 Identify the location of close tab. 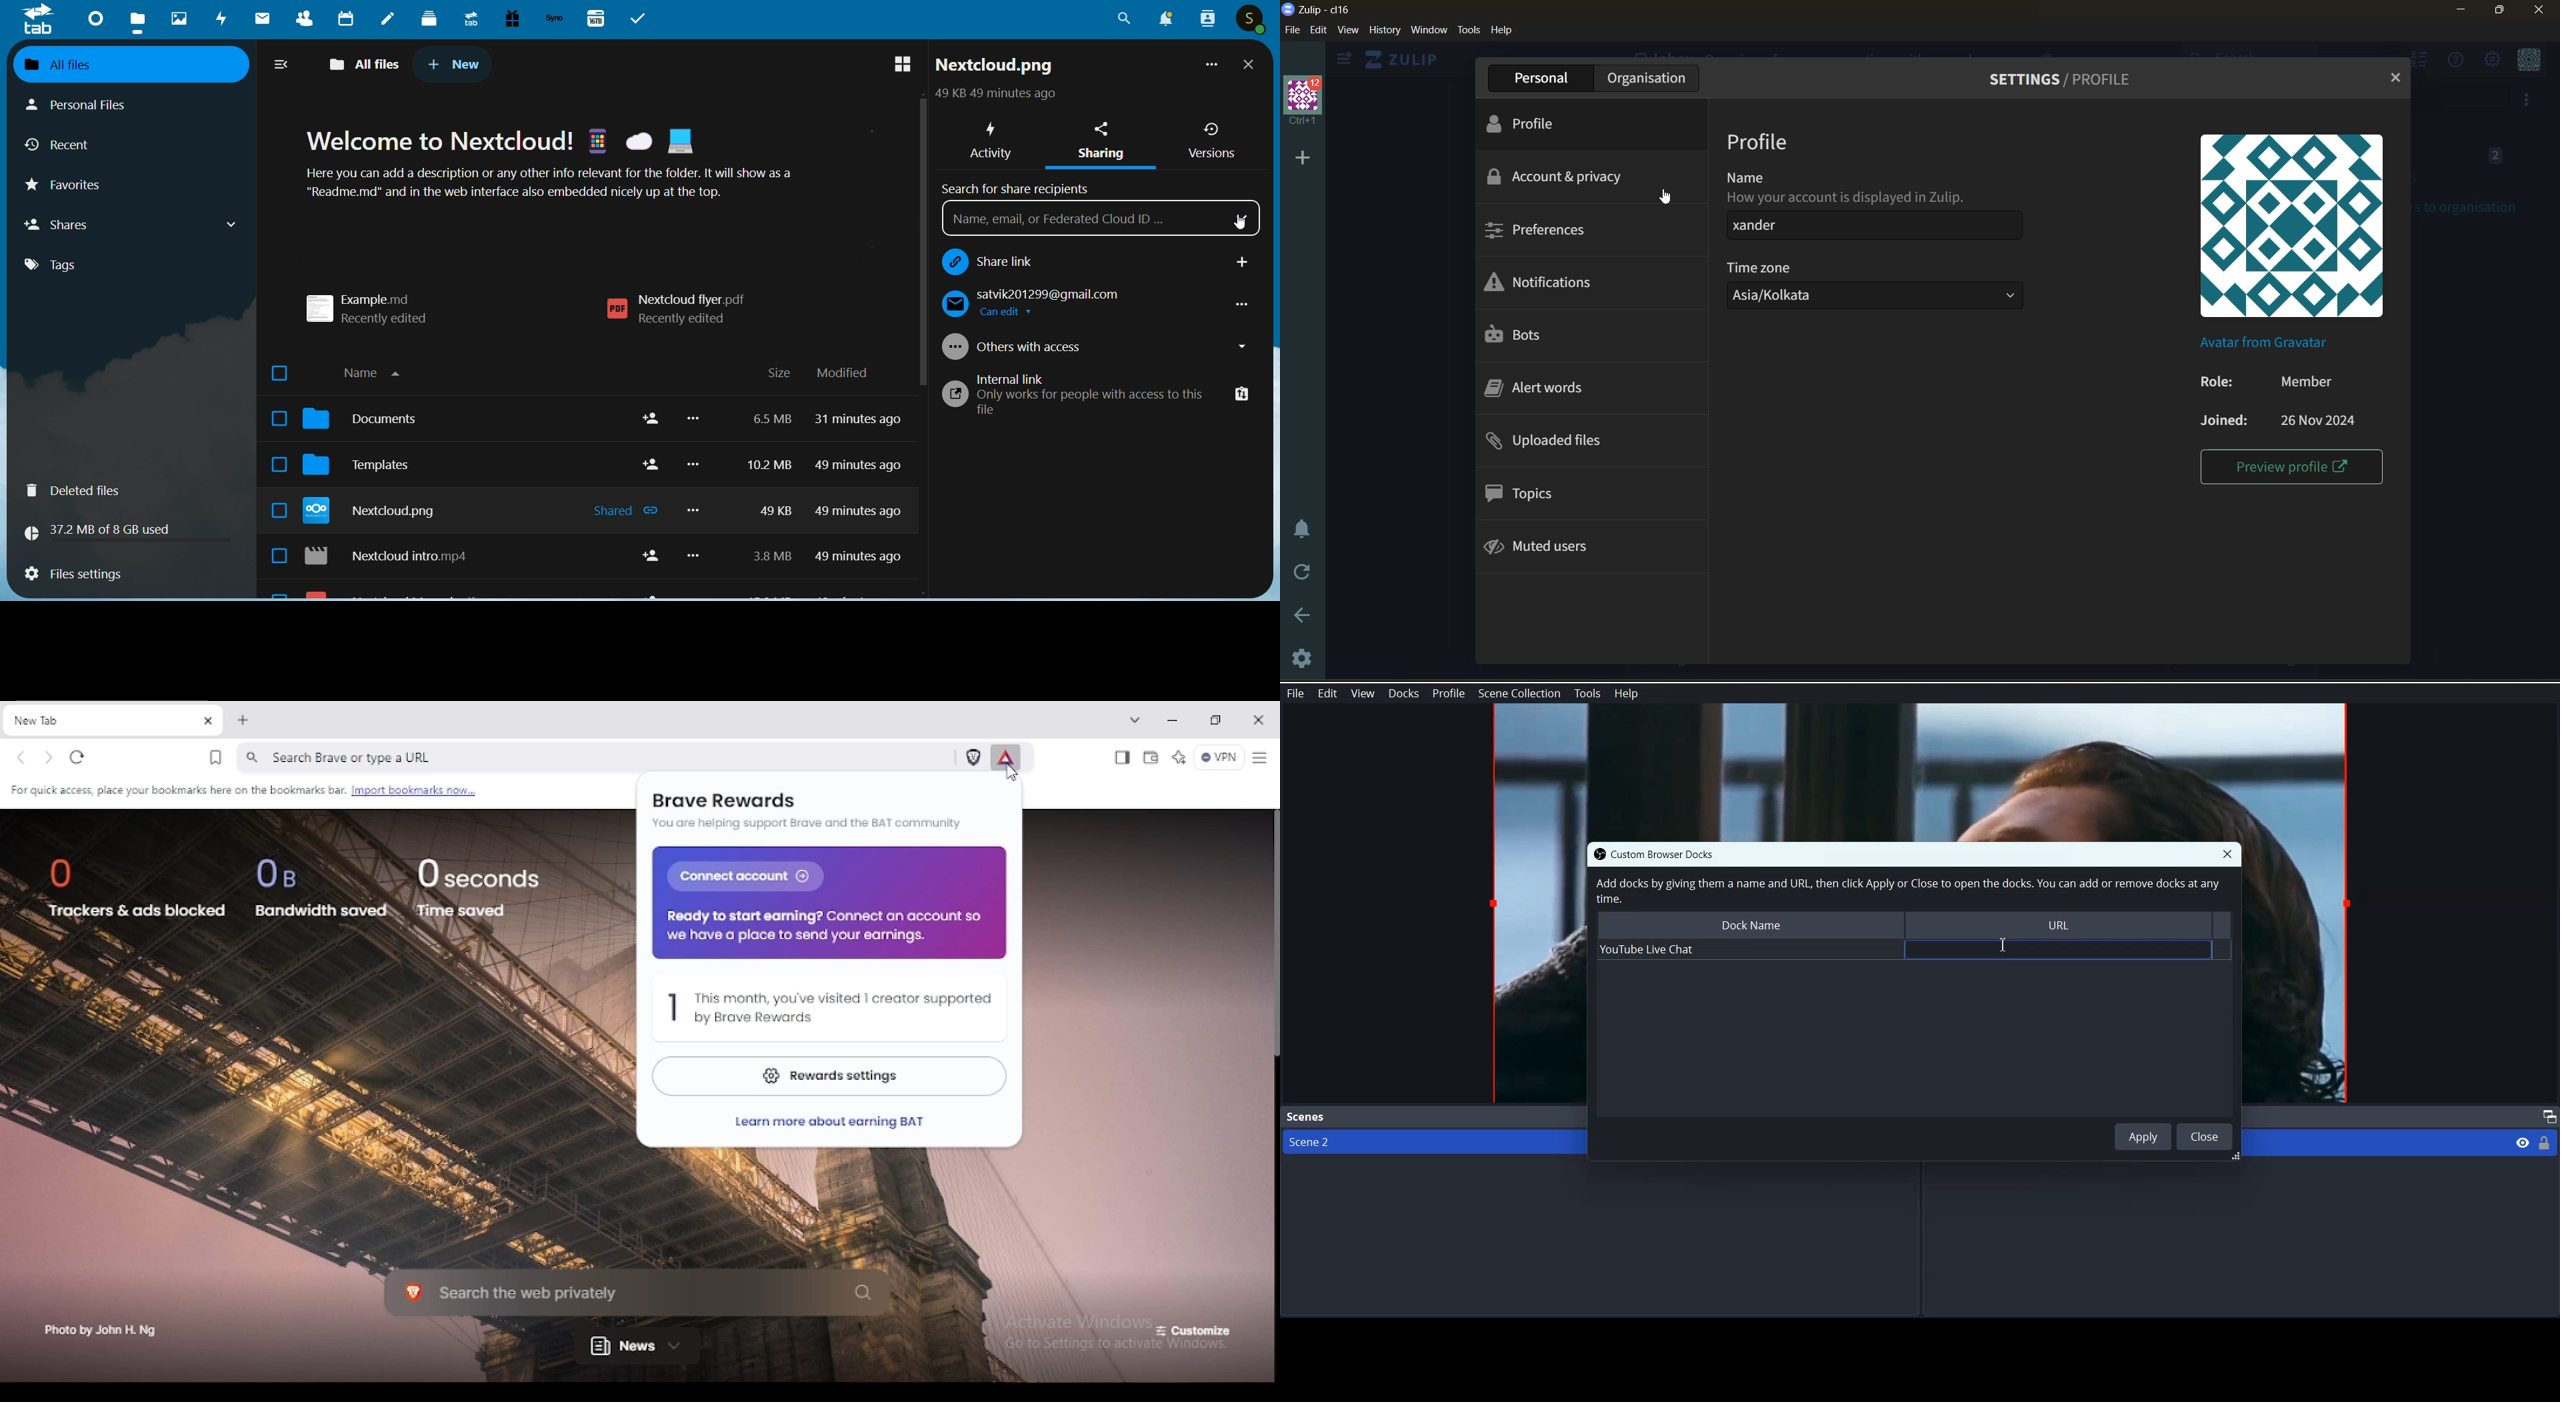
(2392, 78).